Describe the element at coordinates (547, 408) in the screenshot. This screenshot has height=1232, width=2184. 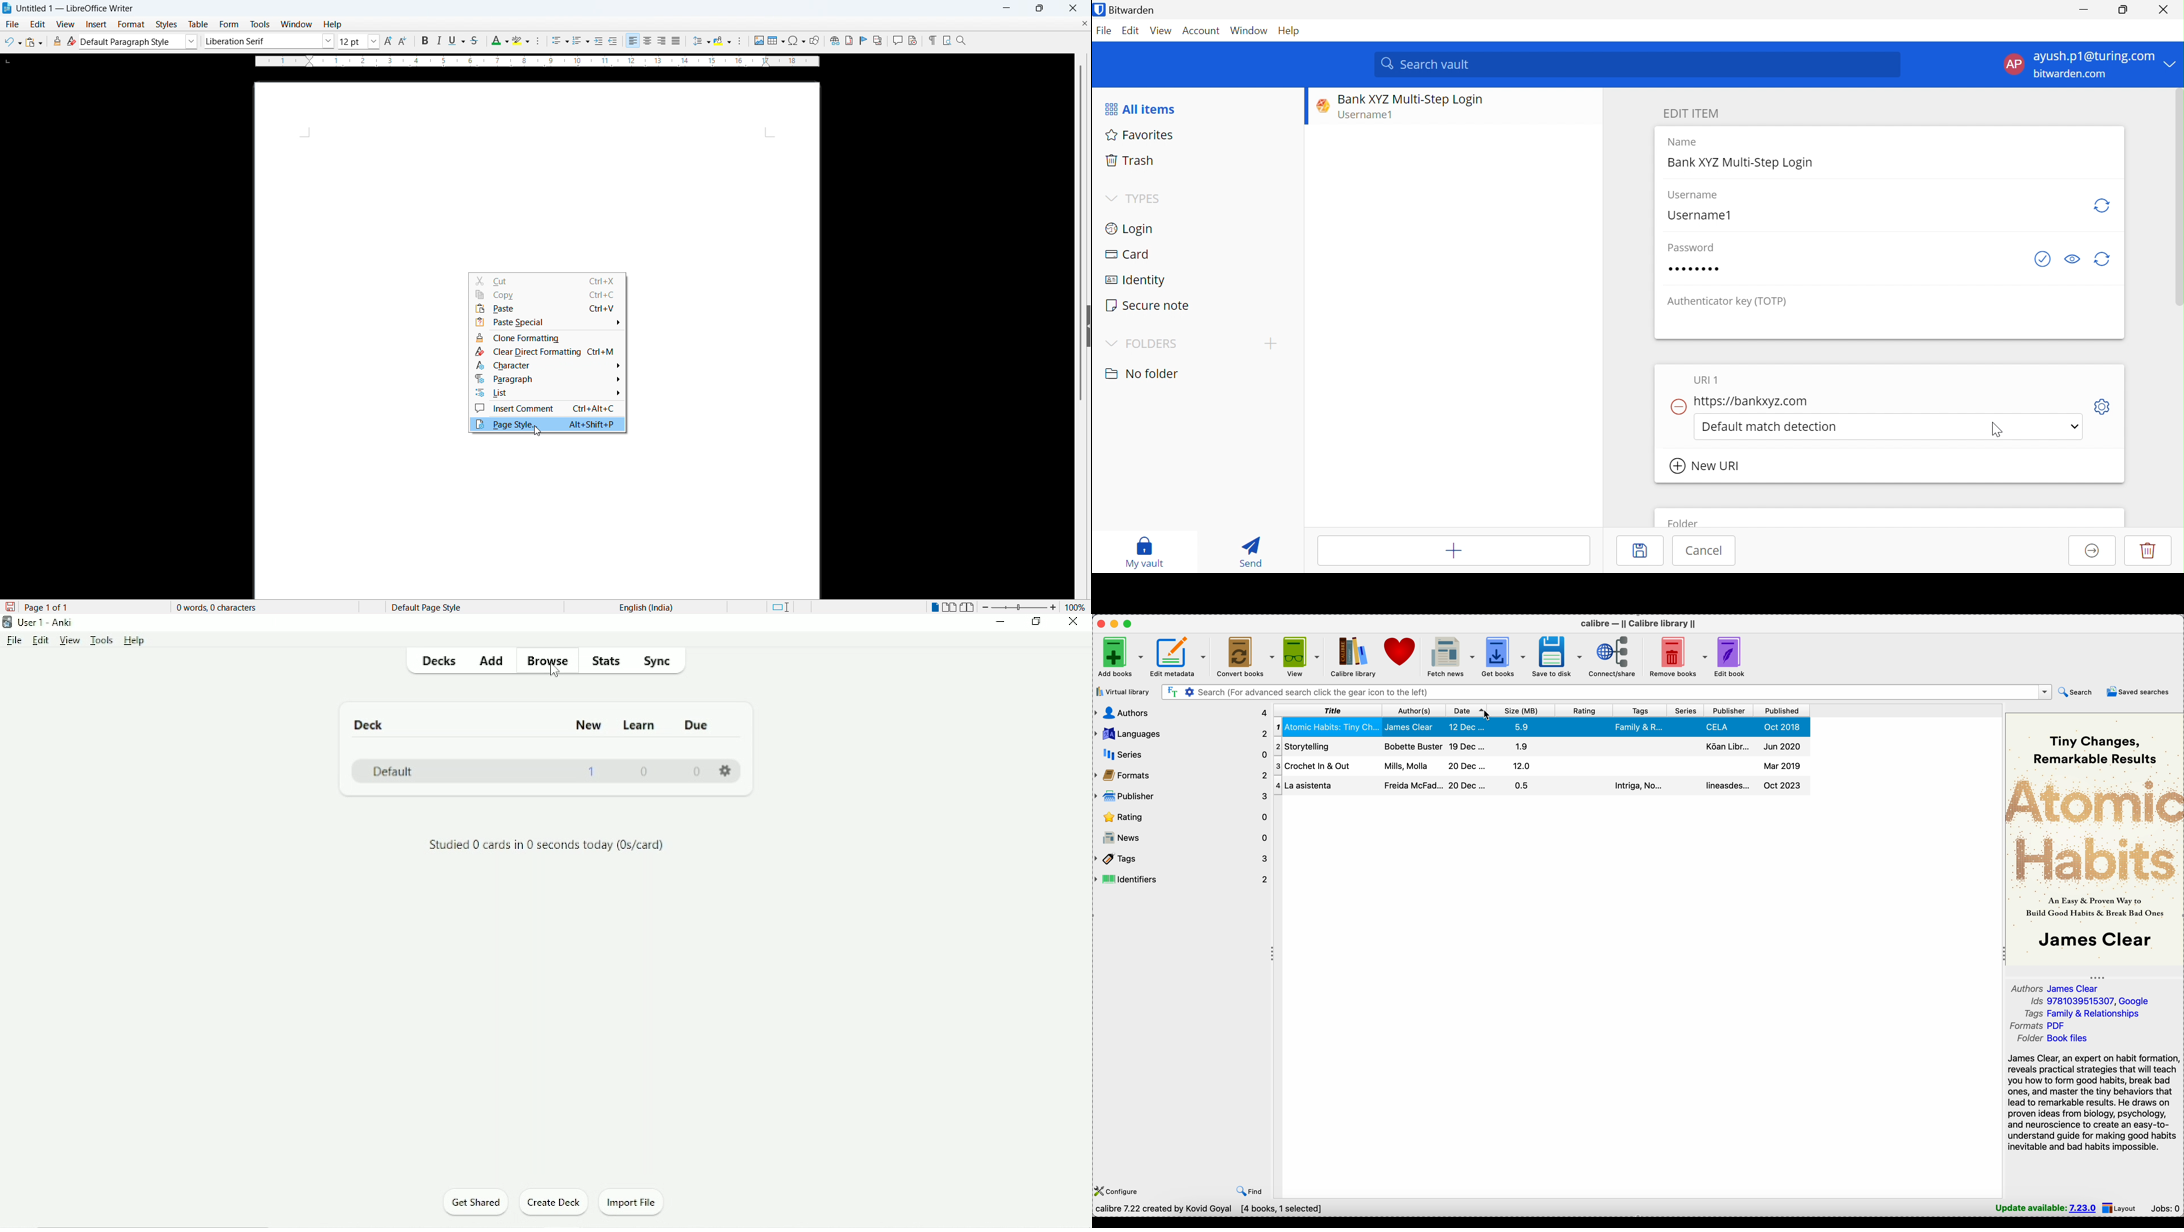
I see `Insert comment ` at that location.